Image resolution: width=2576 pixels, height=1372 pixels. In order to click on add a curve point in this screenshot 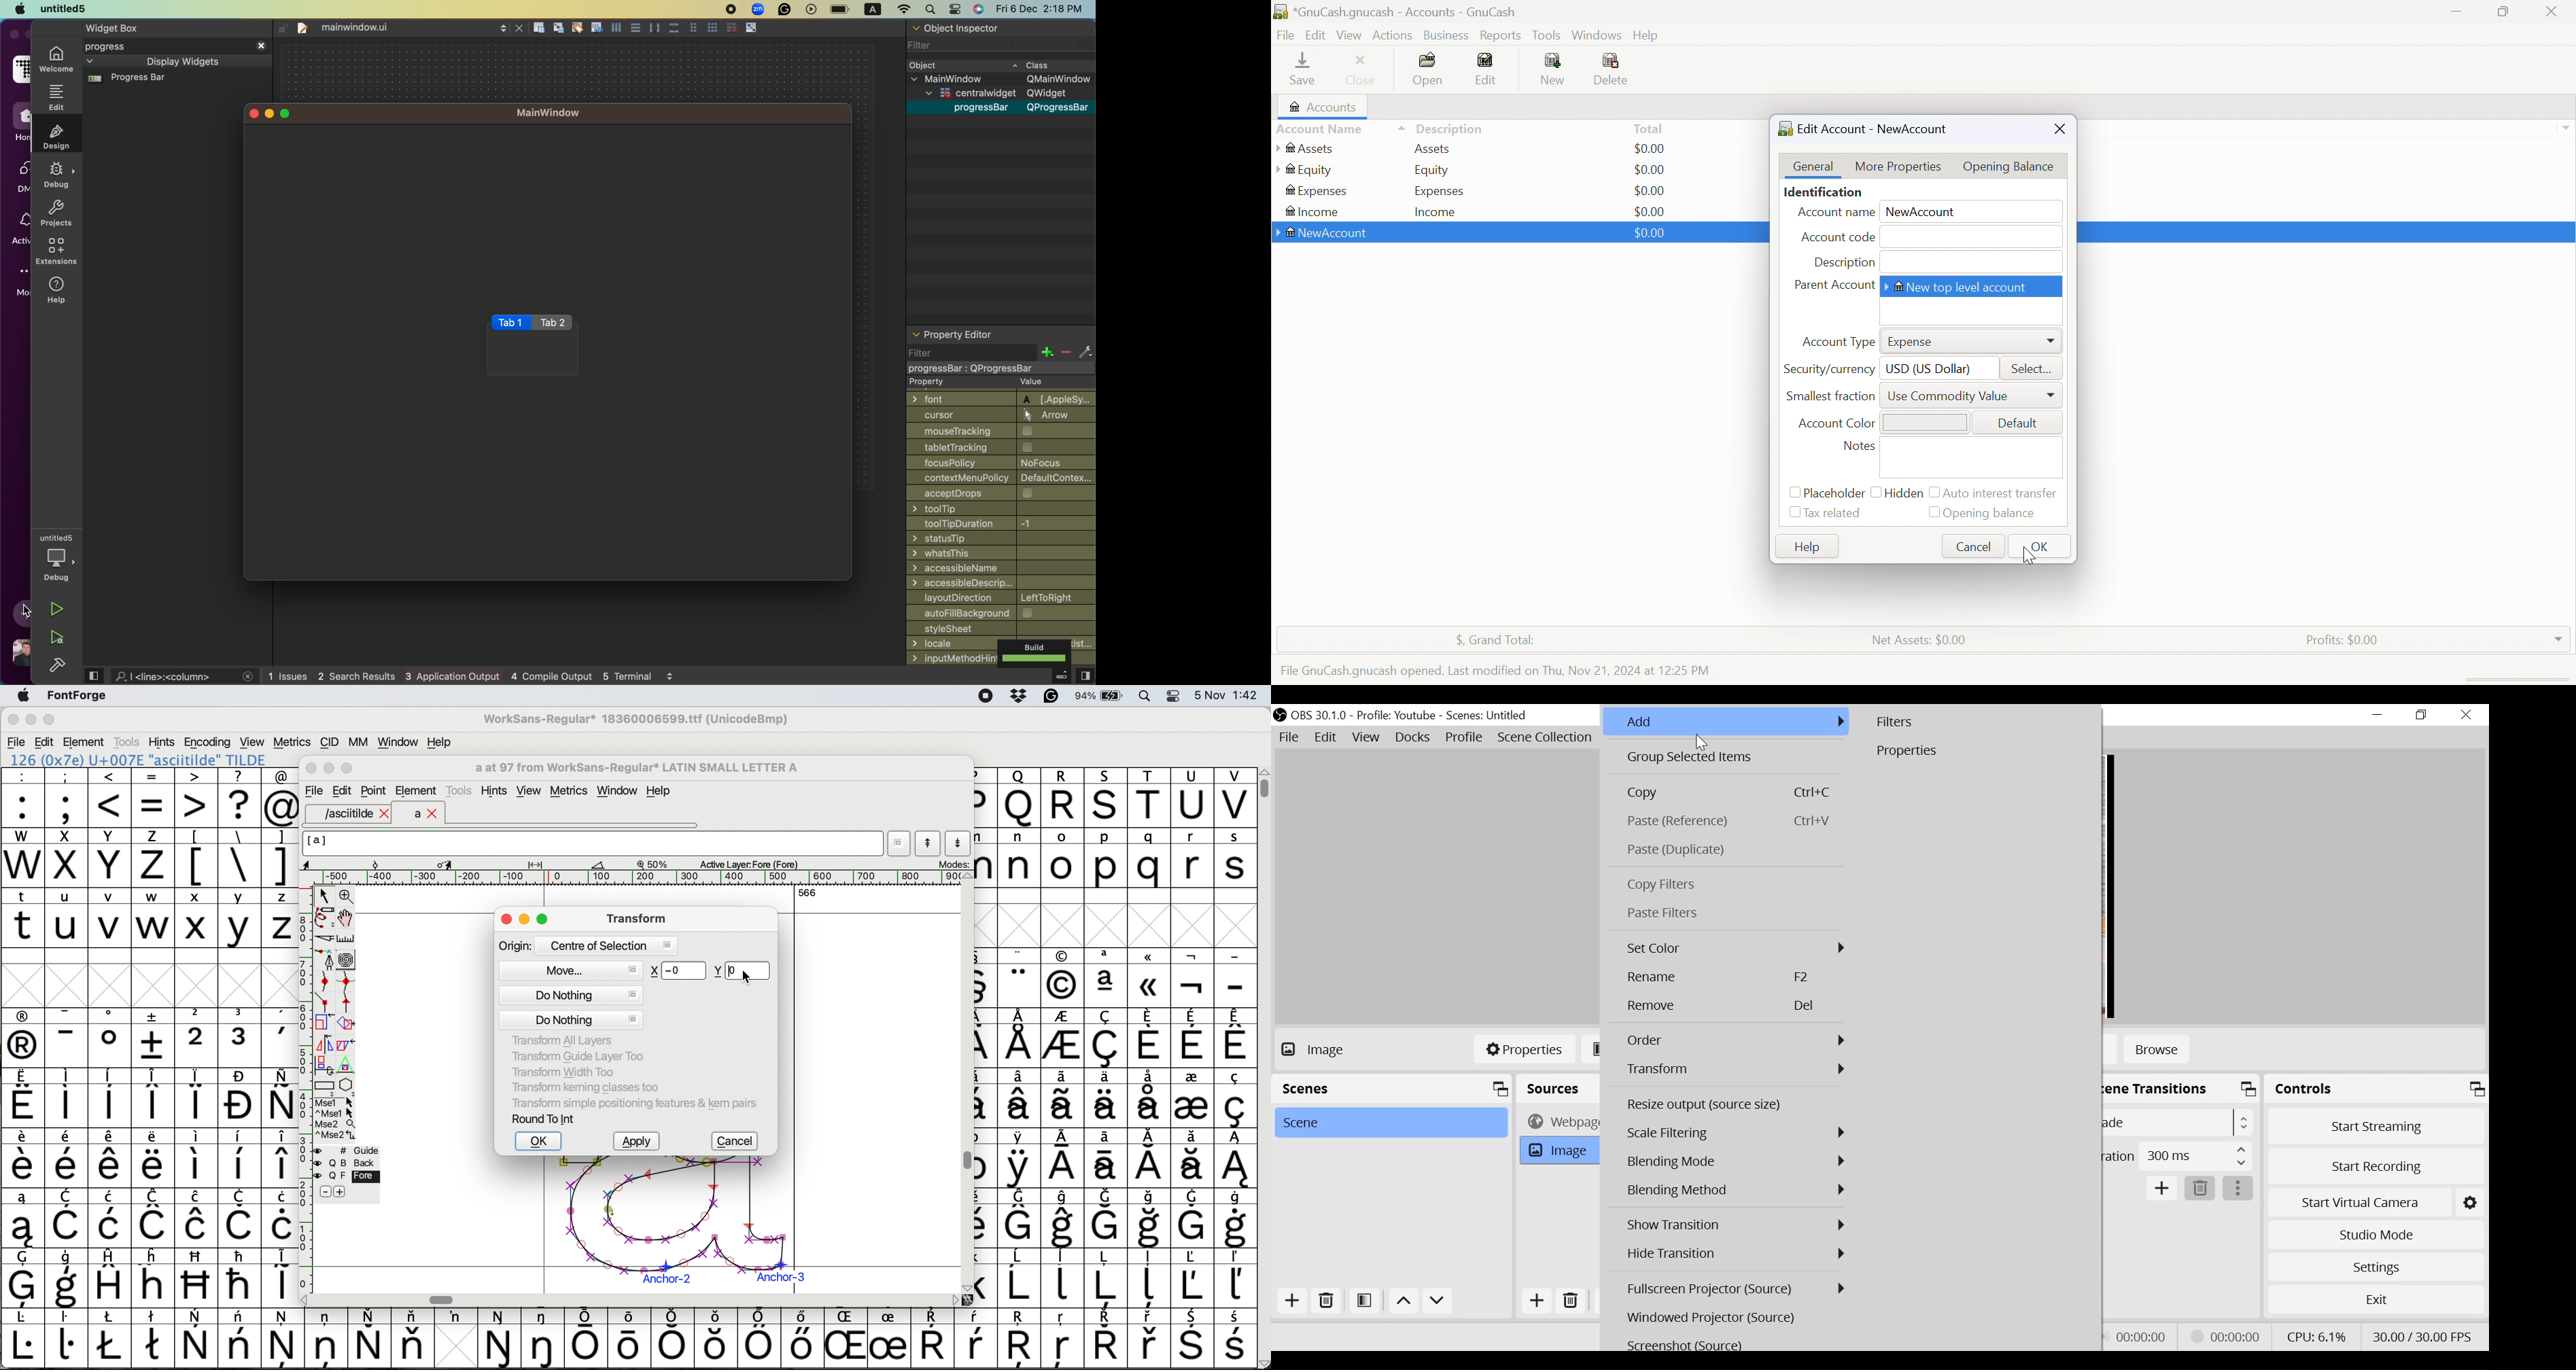, I will do `click(325, 982)`.